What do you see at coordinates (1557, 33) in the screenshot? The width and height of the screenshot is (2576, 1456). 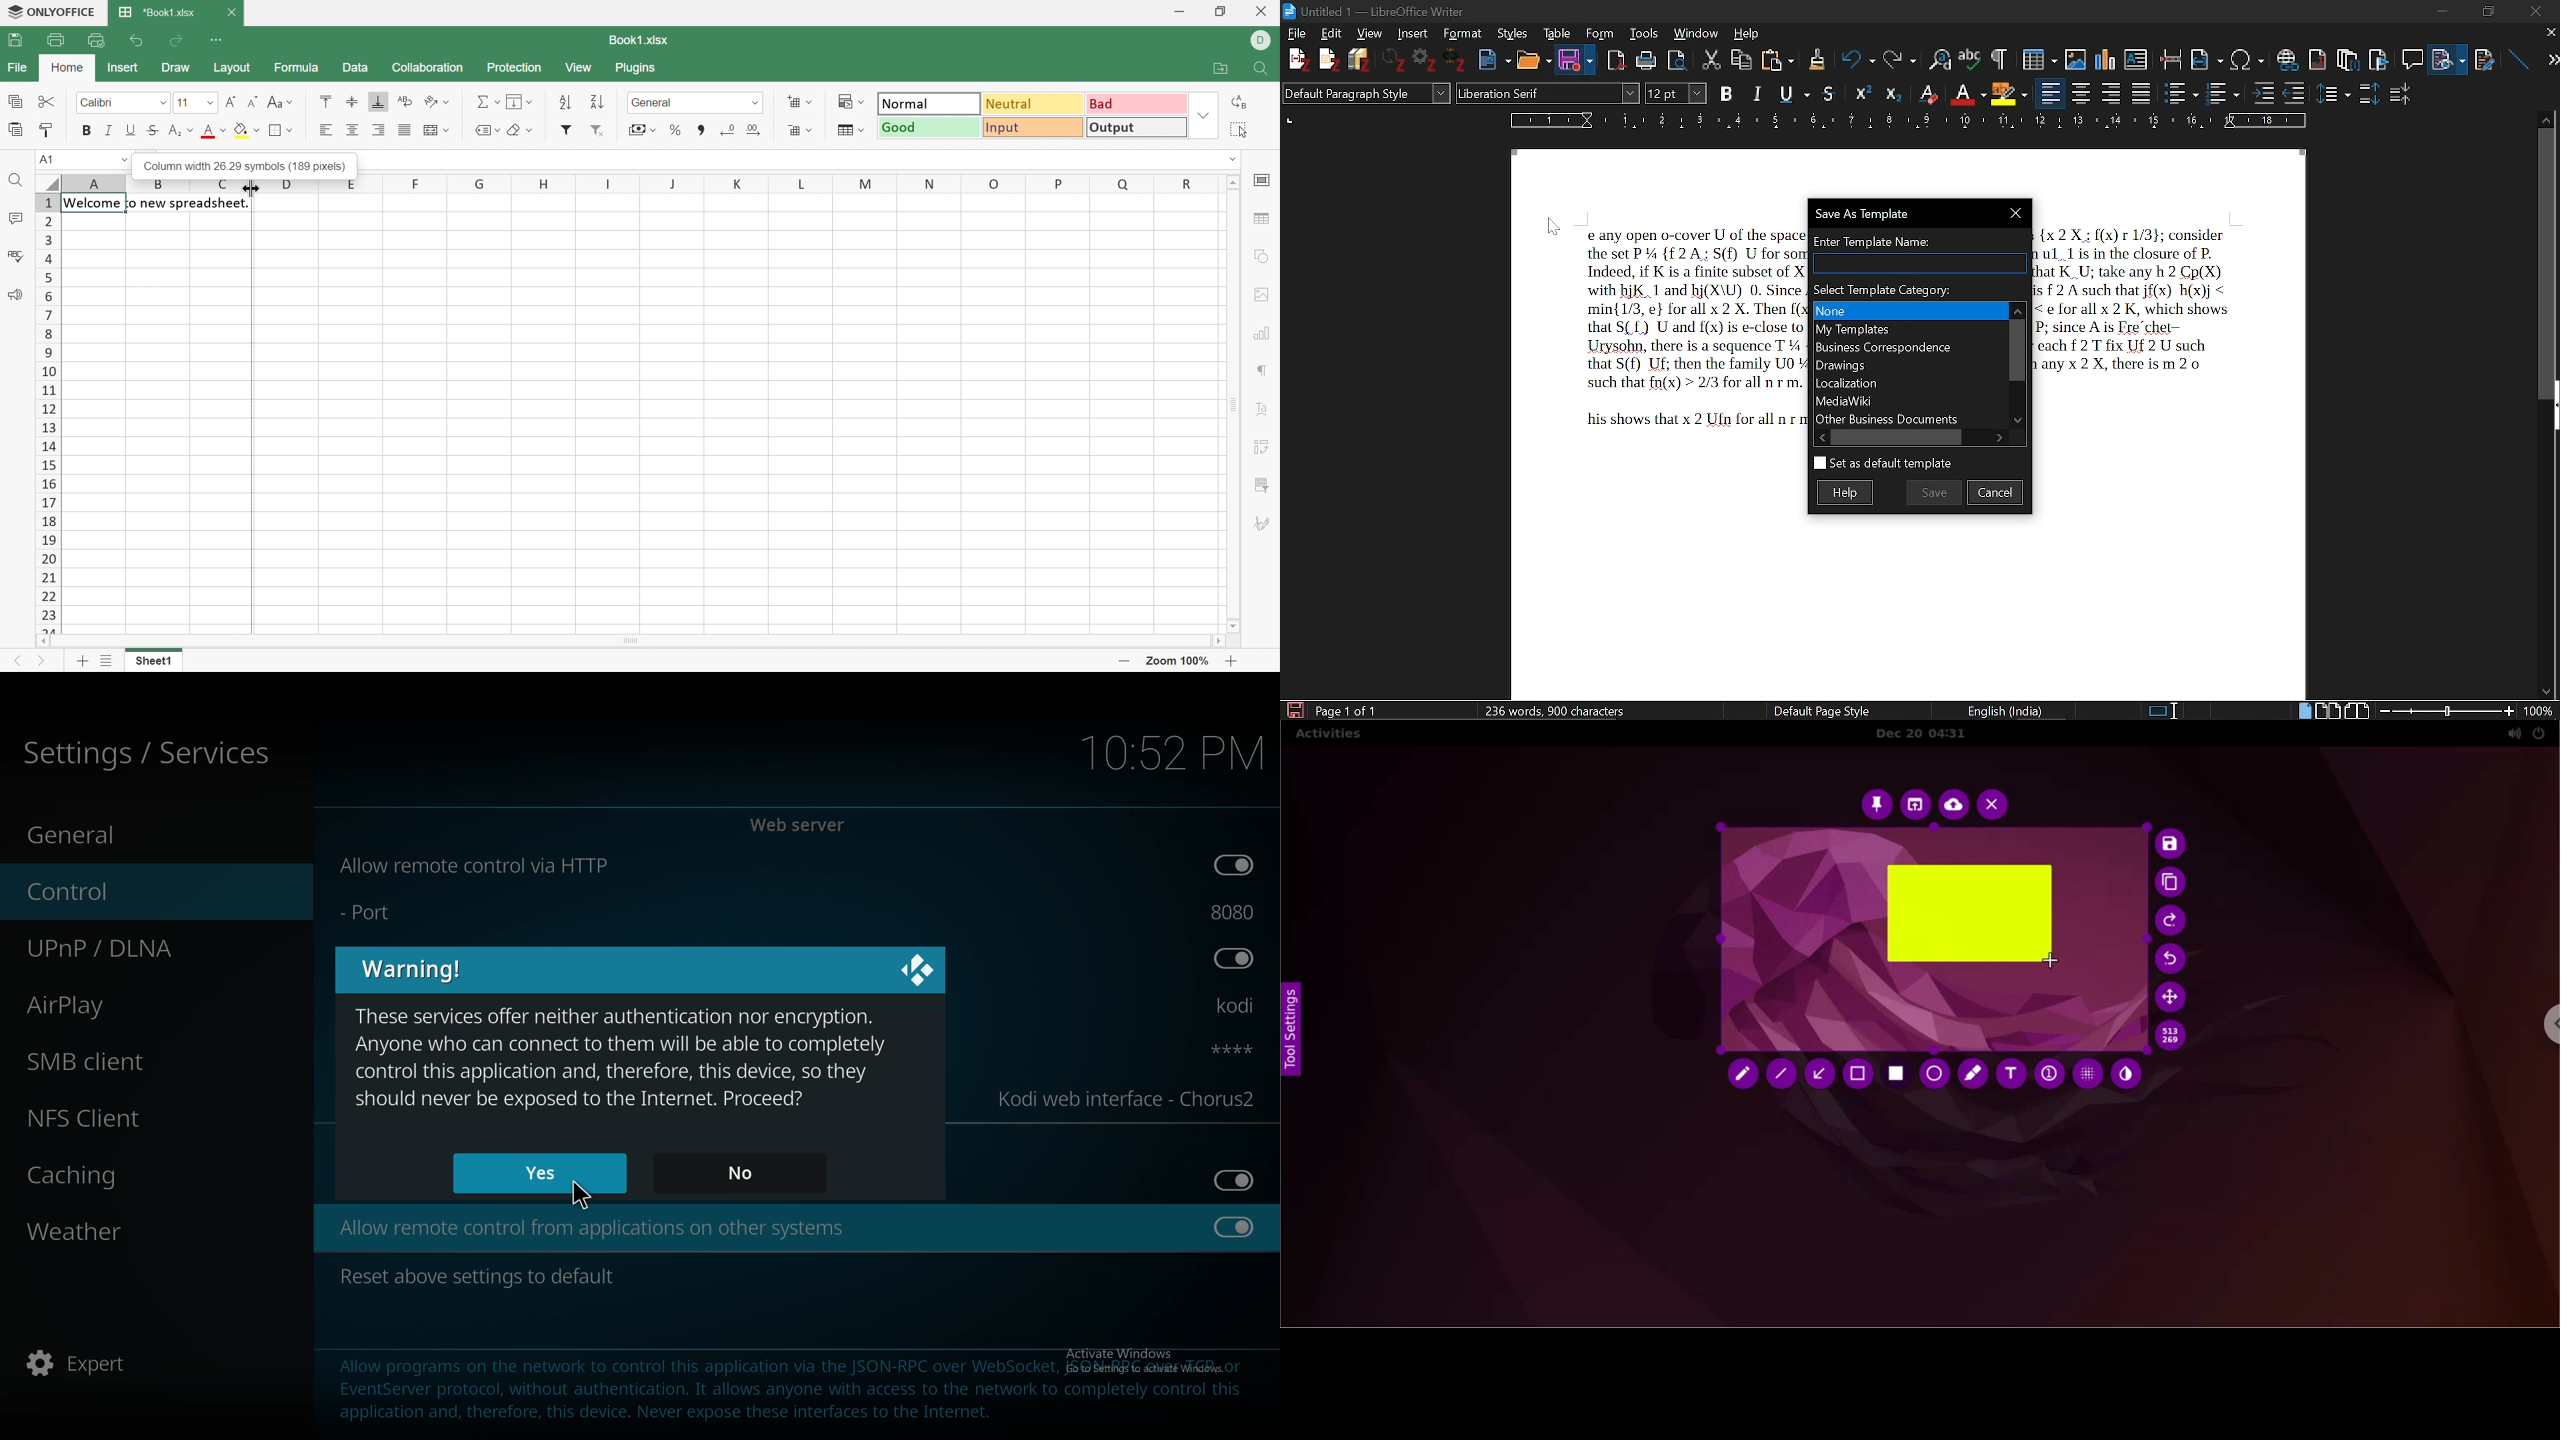 I see `Table` at bounding box center [1557, 33].